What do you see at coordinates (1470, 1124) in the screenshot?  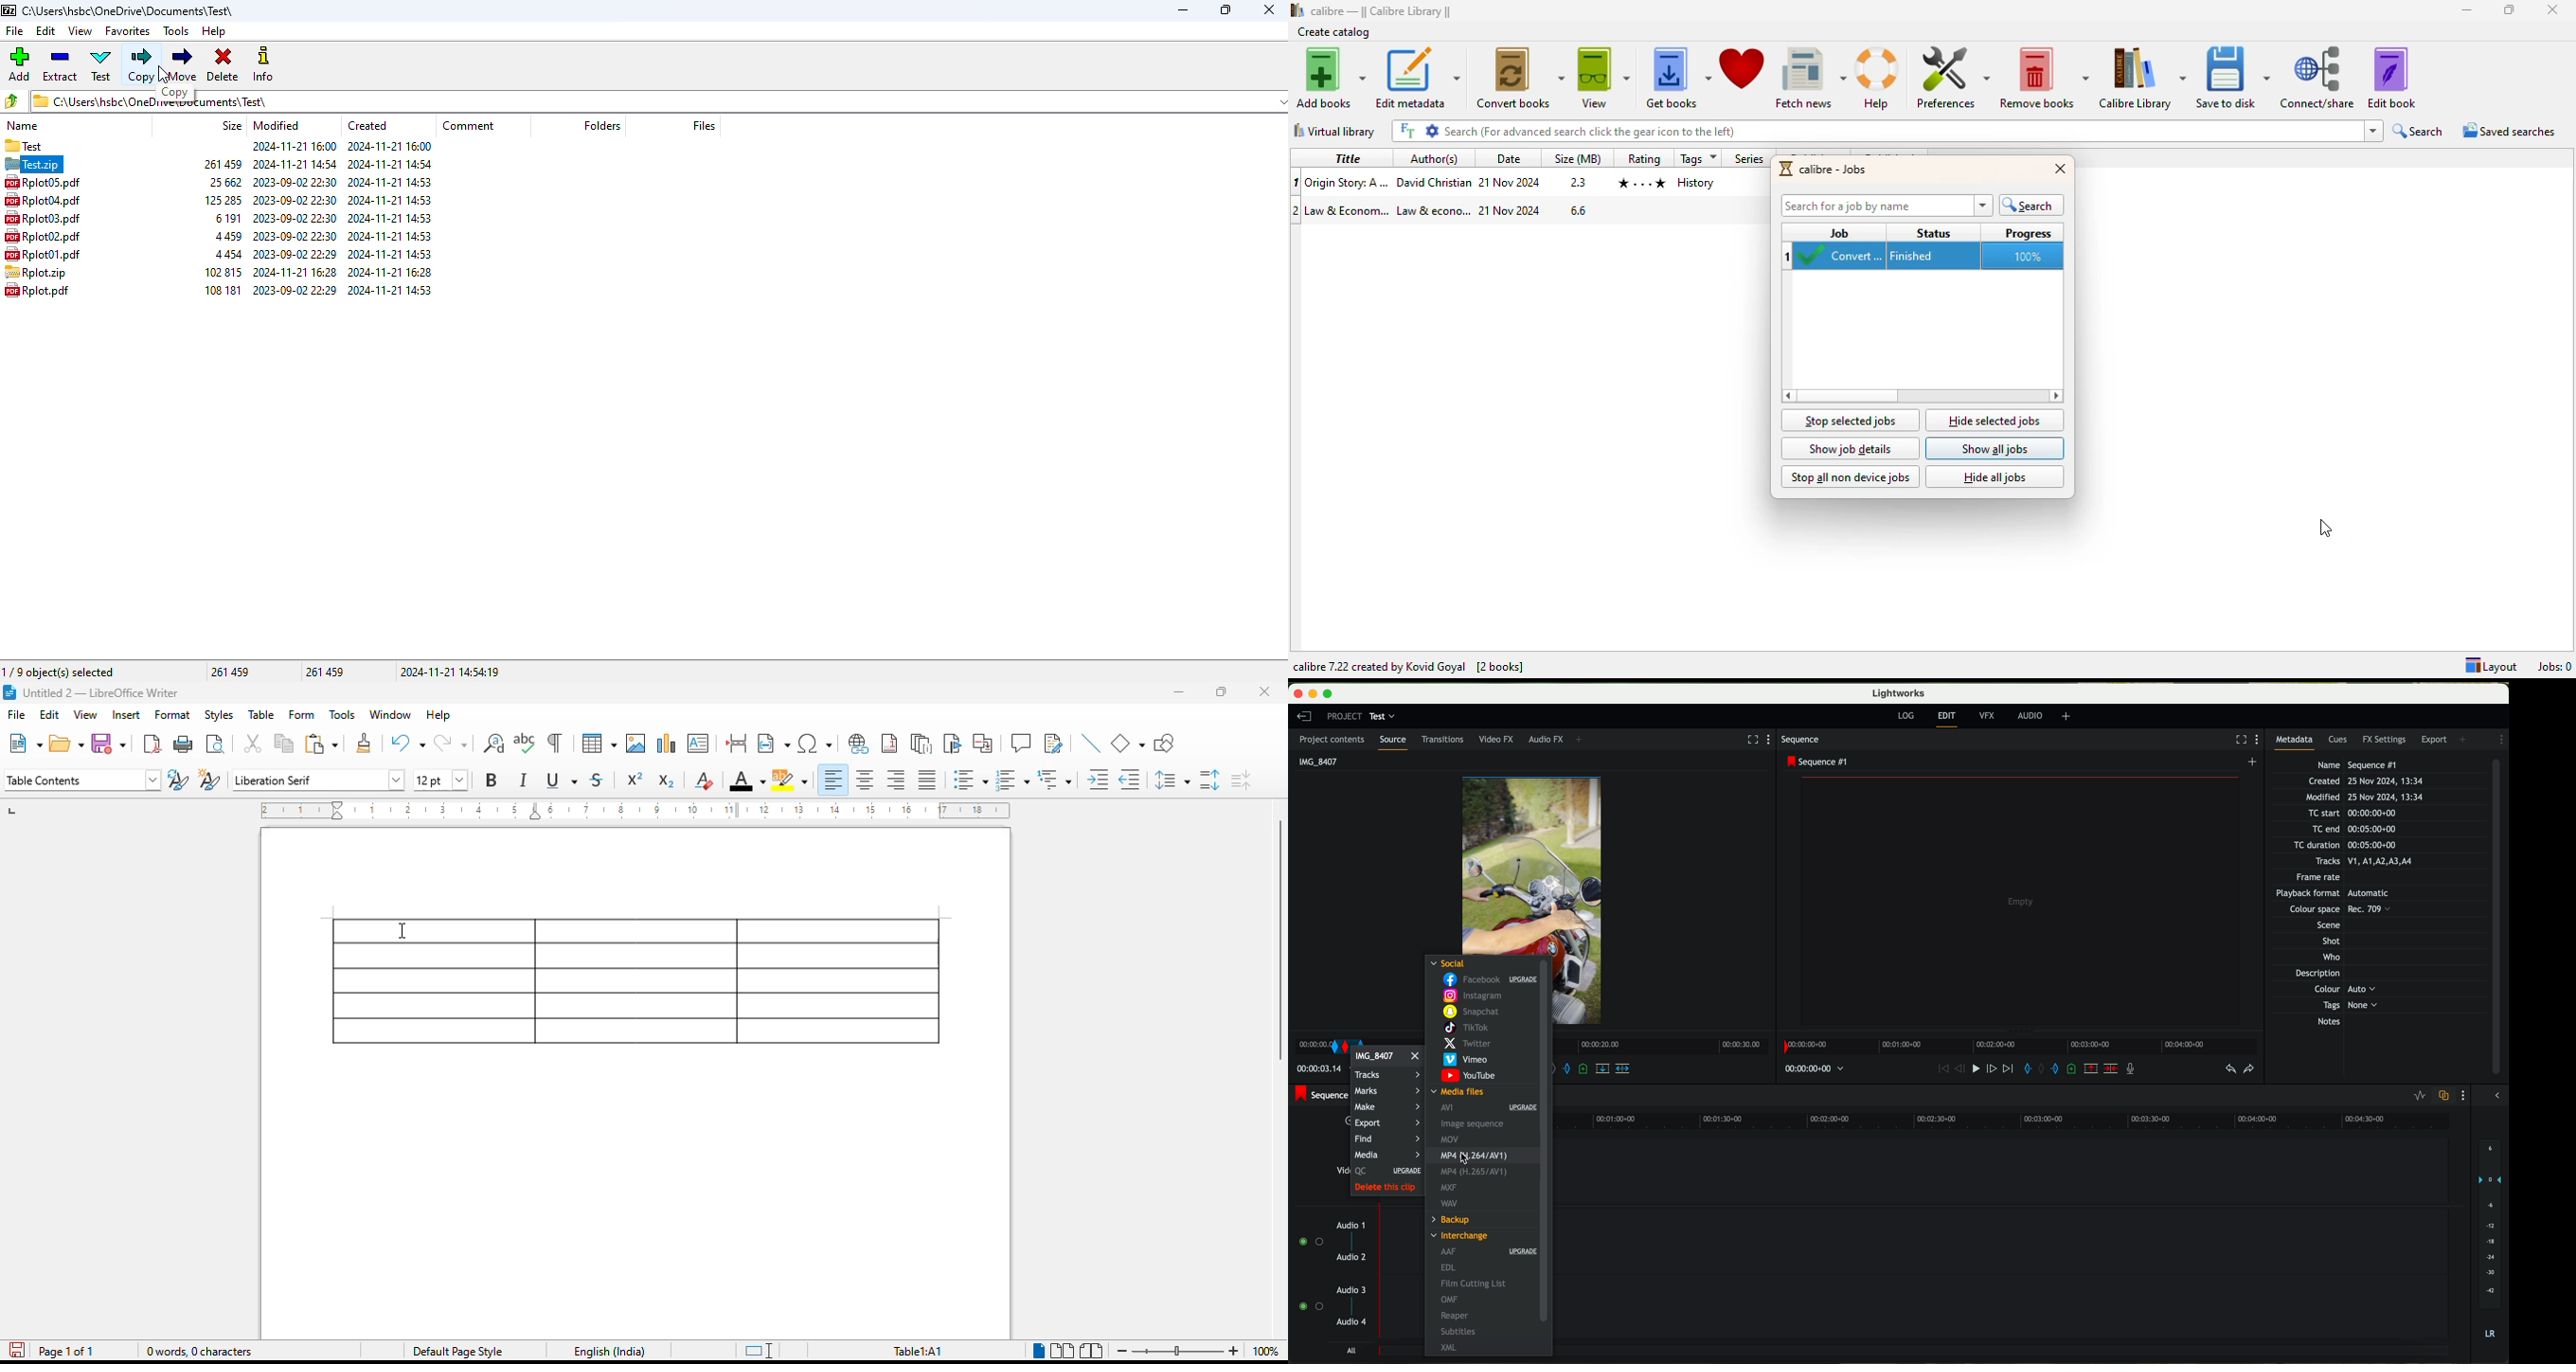 I see `image sequence` at bounding box center [1470, 1124].